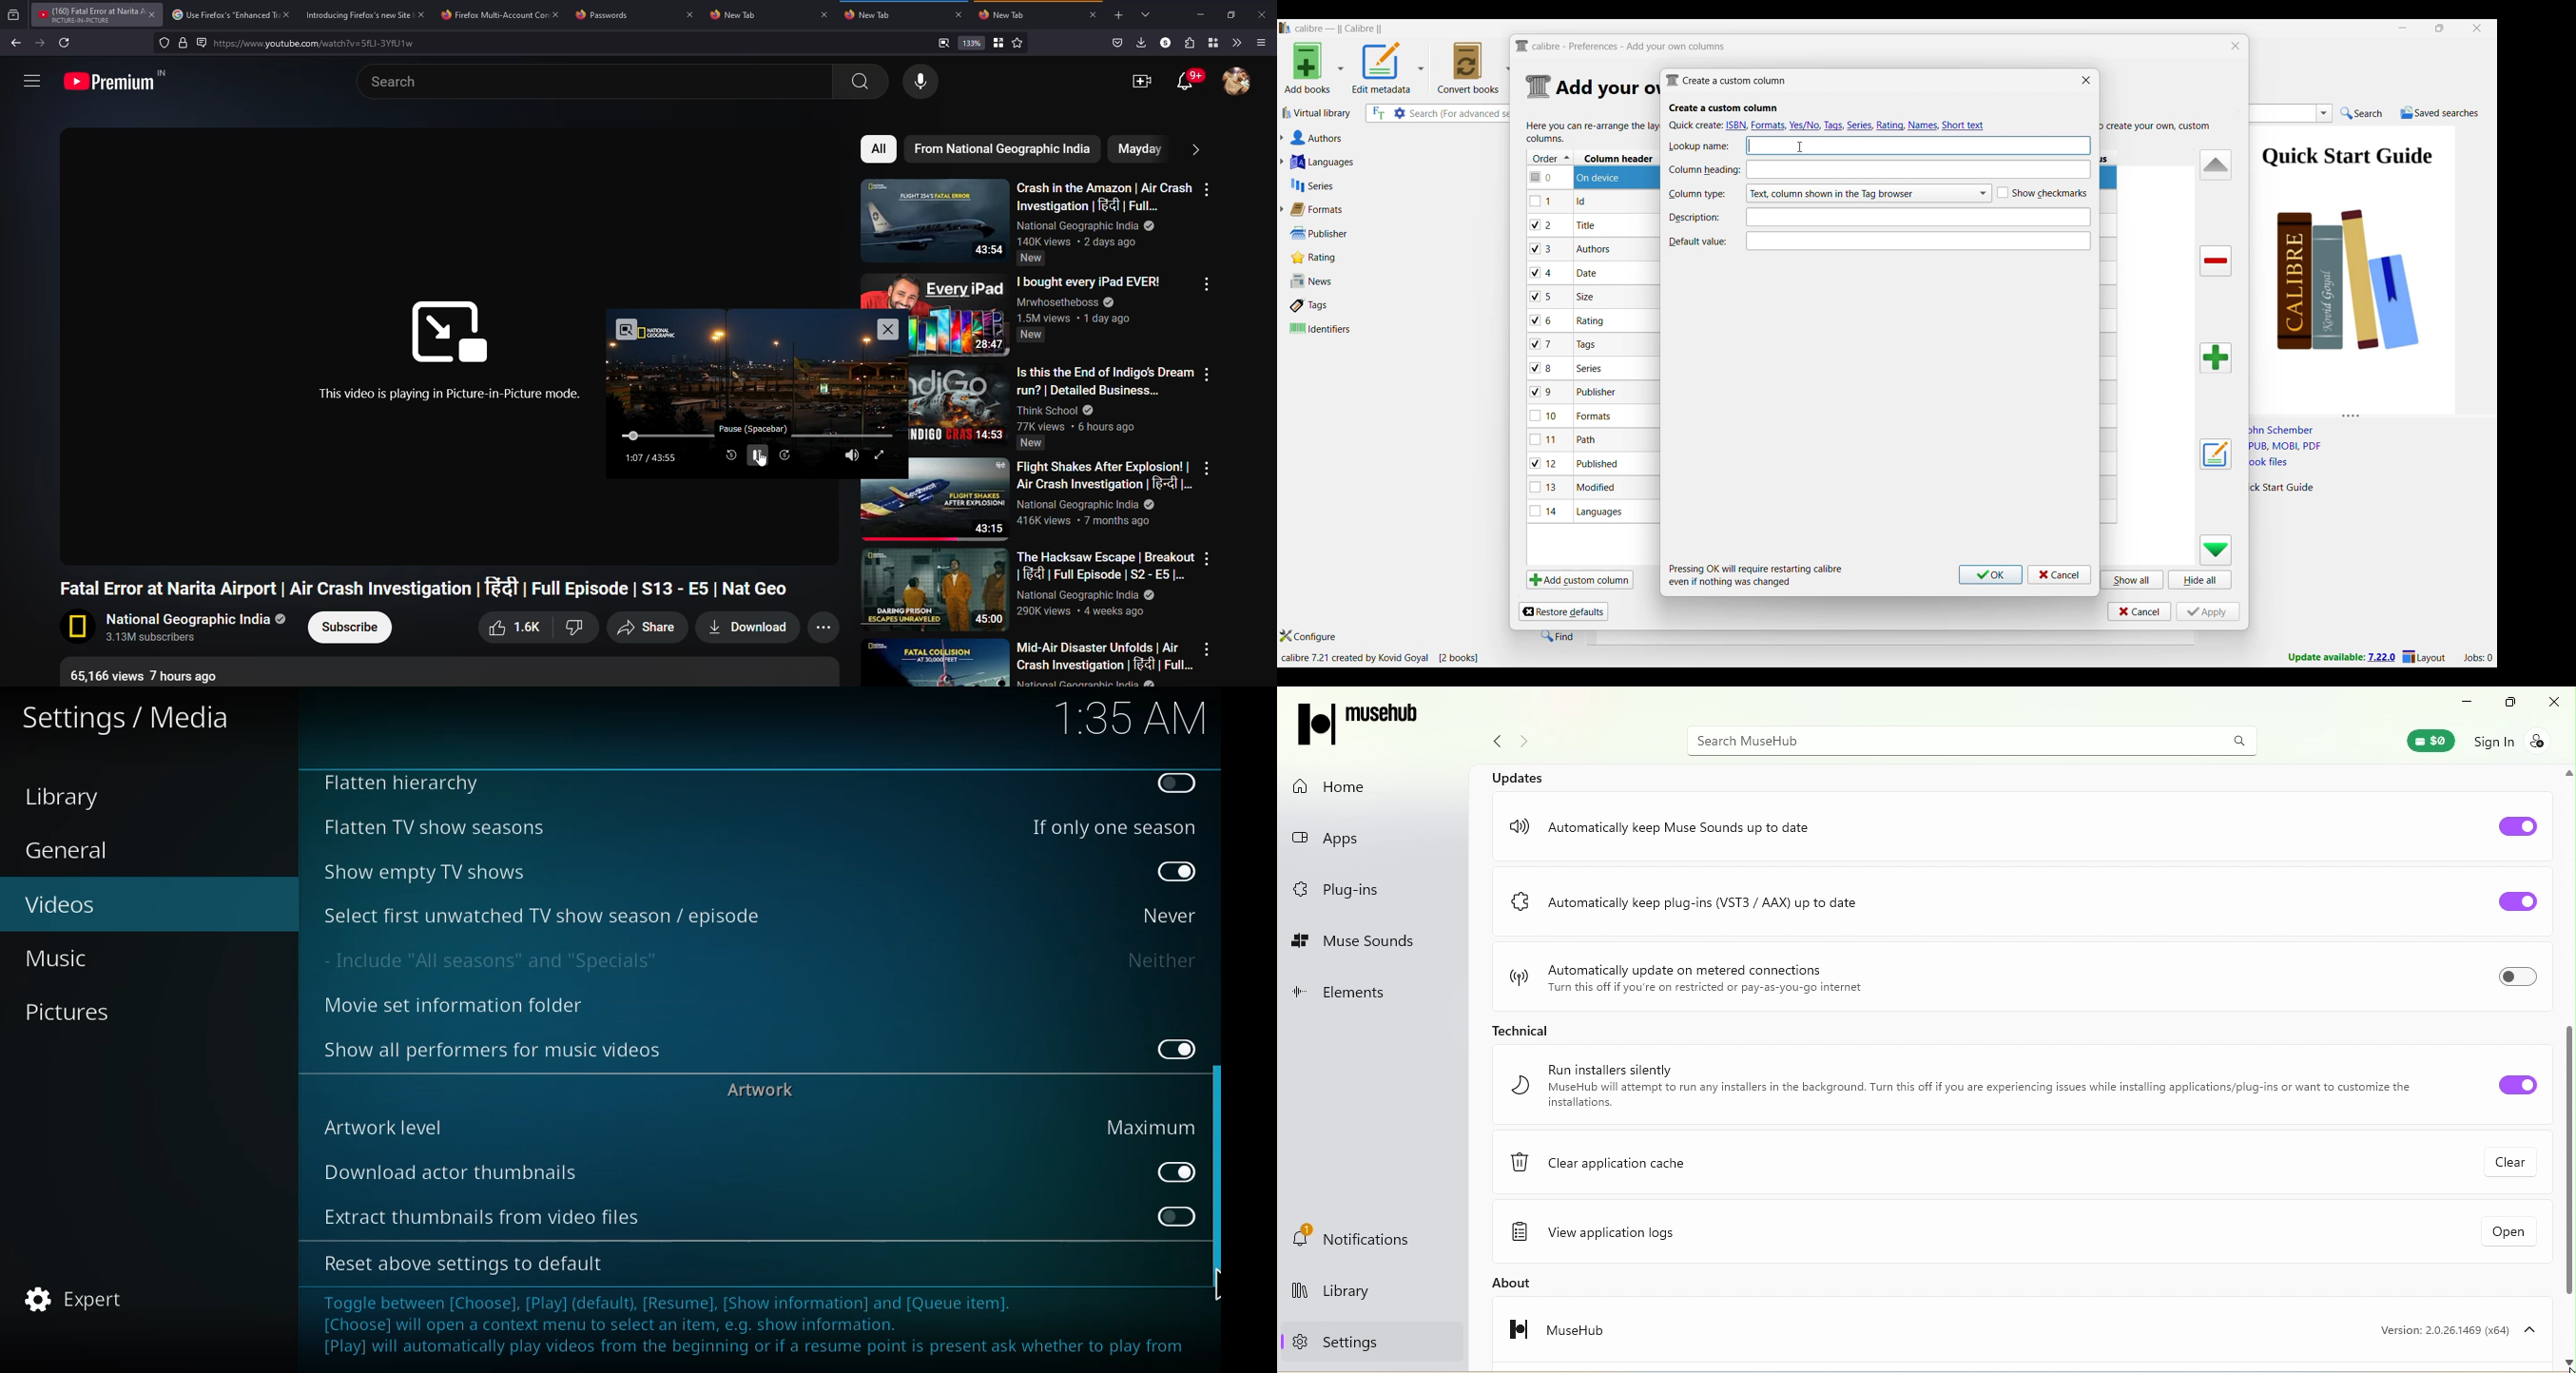 This screenshot has height=1400, width=2576. Describe the element at coordinates (422, 14) in the screenshot. I see `close` at that location.